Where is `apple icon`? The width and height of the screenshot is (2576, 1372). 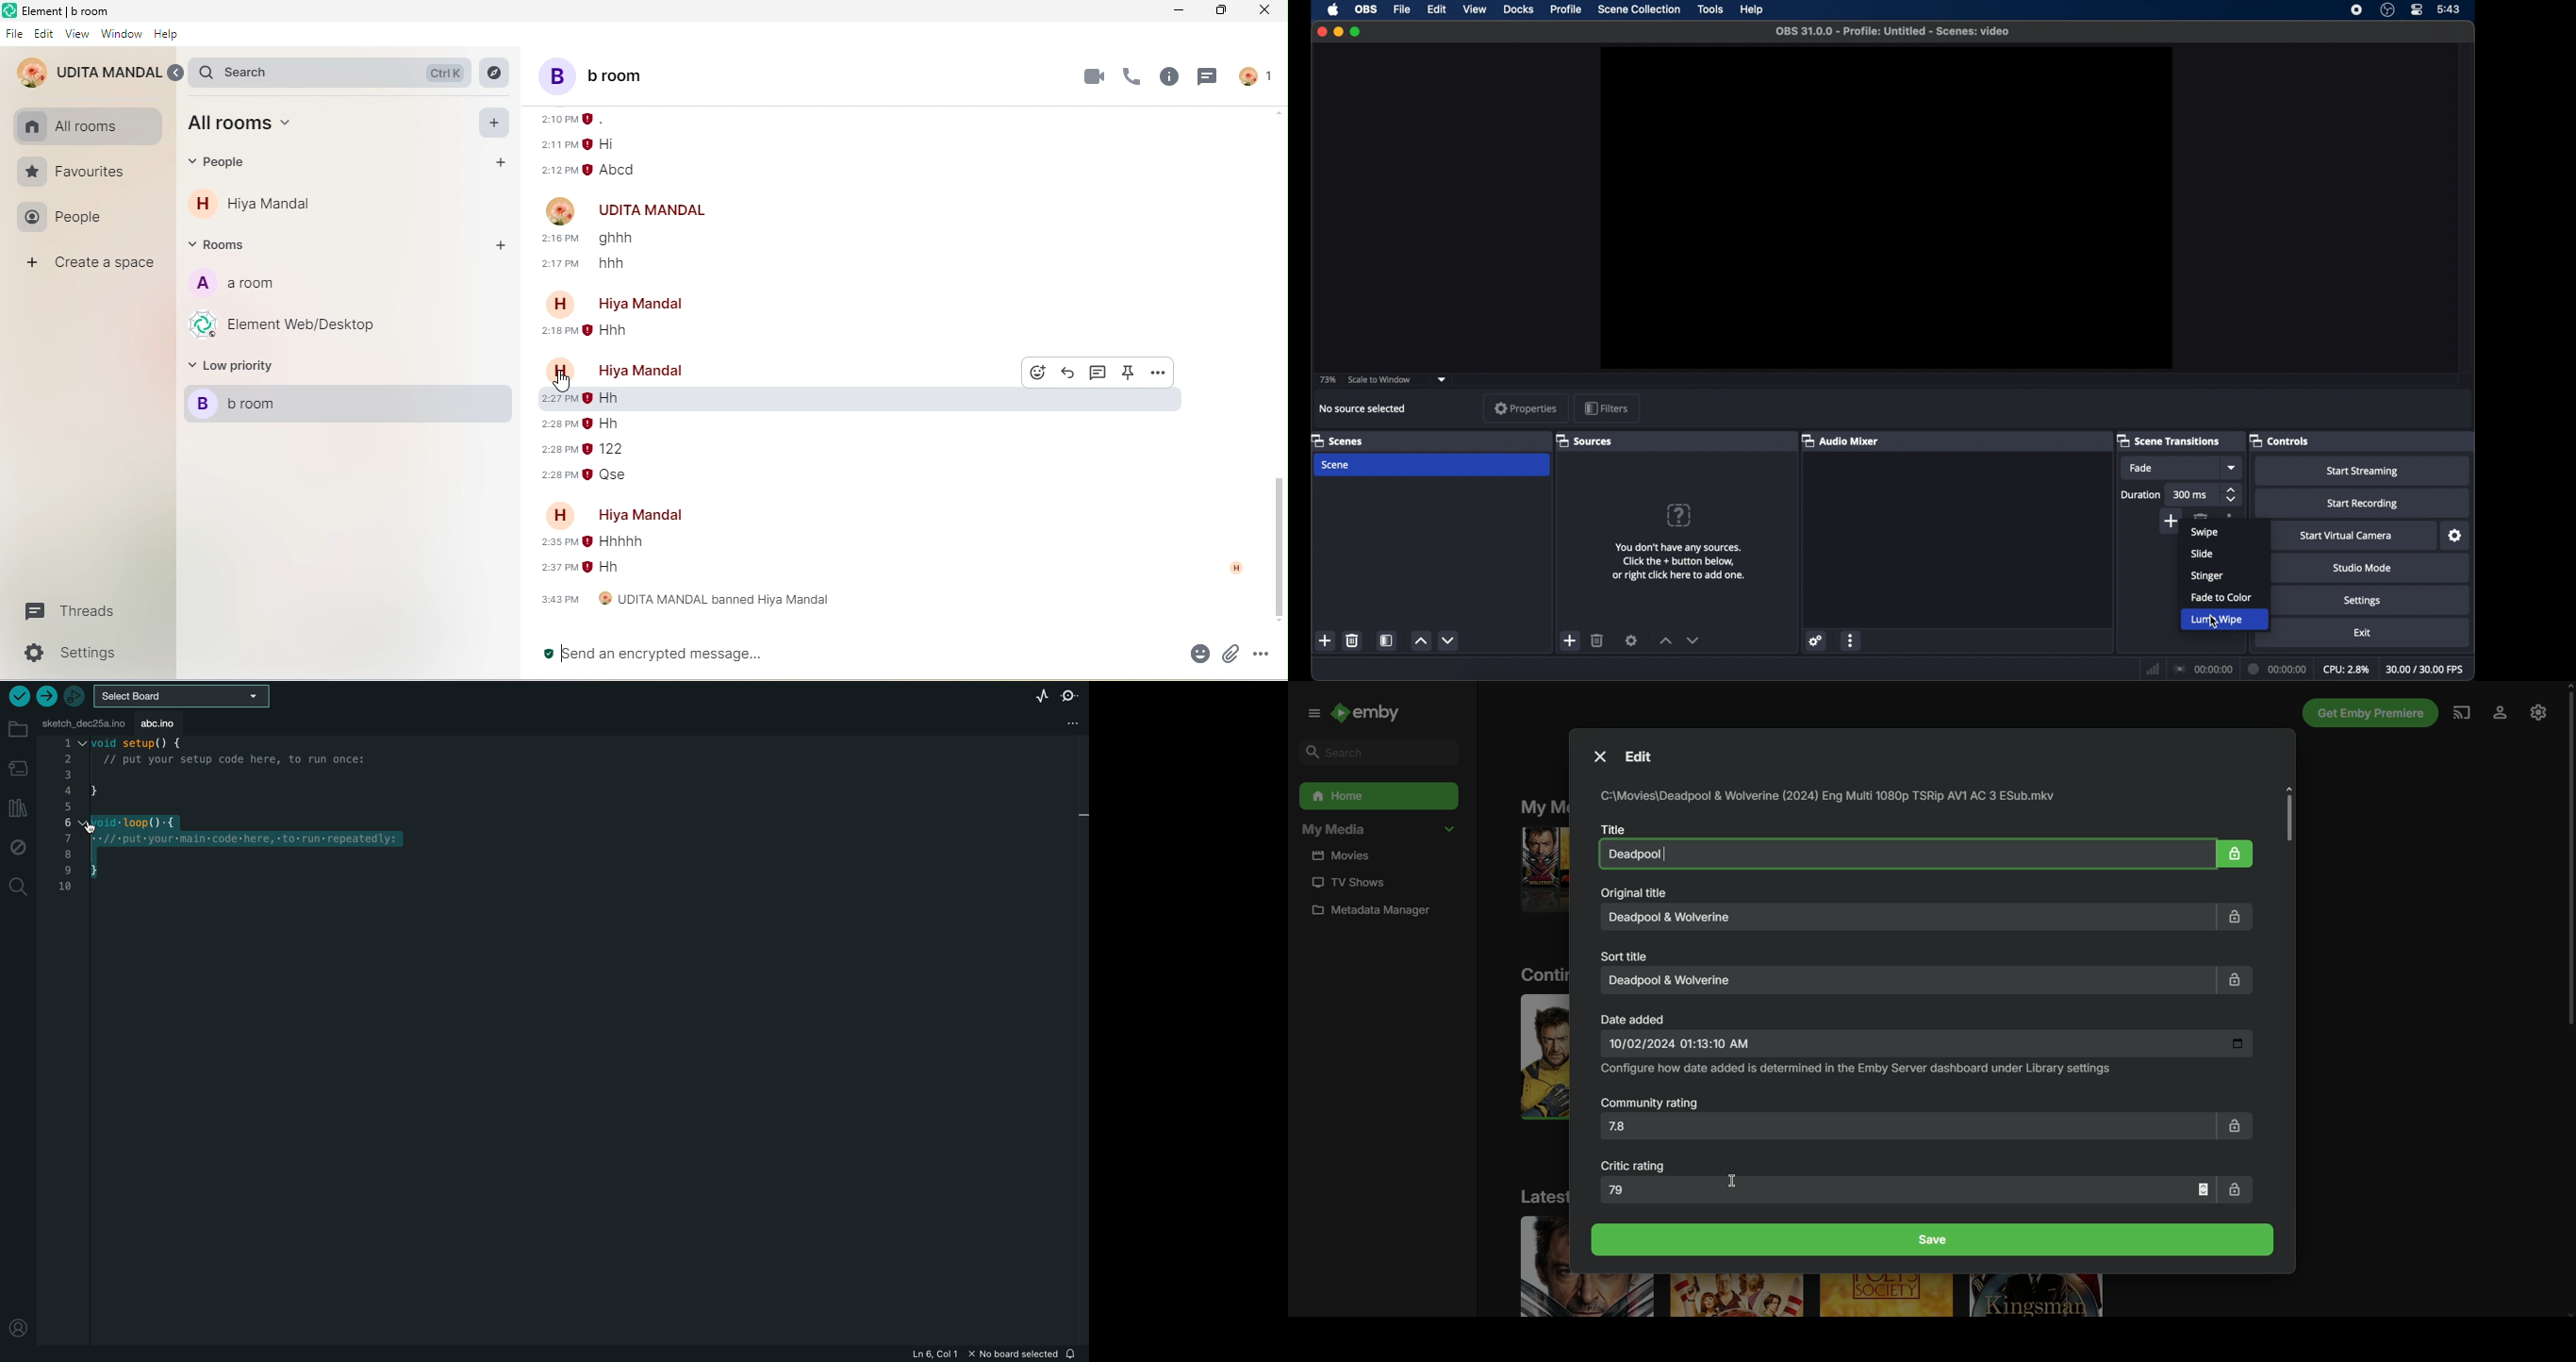
apple icon is located at coordinates (1334, 10).